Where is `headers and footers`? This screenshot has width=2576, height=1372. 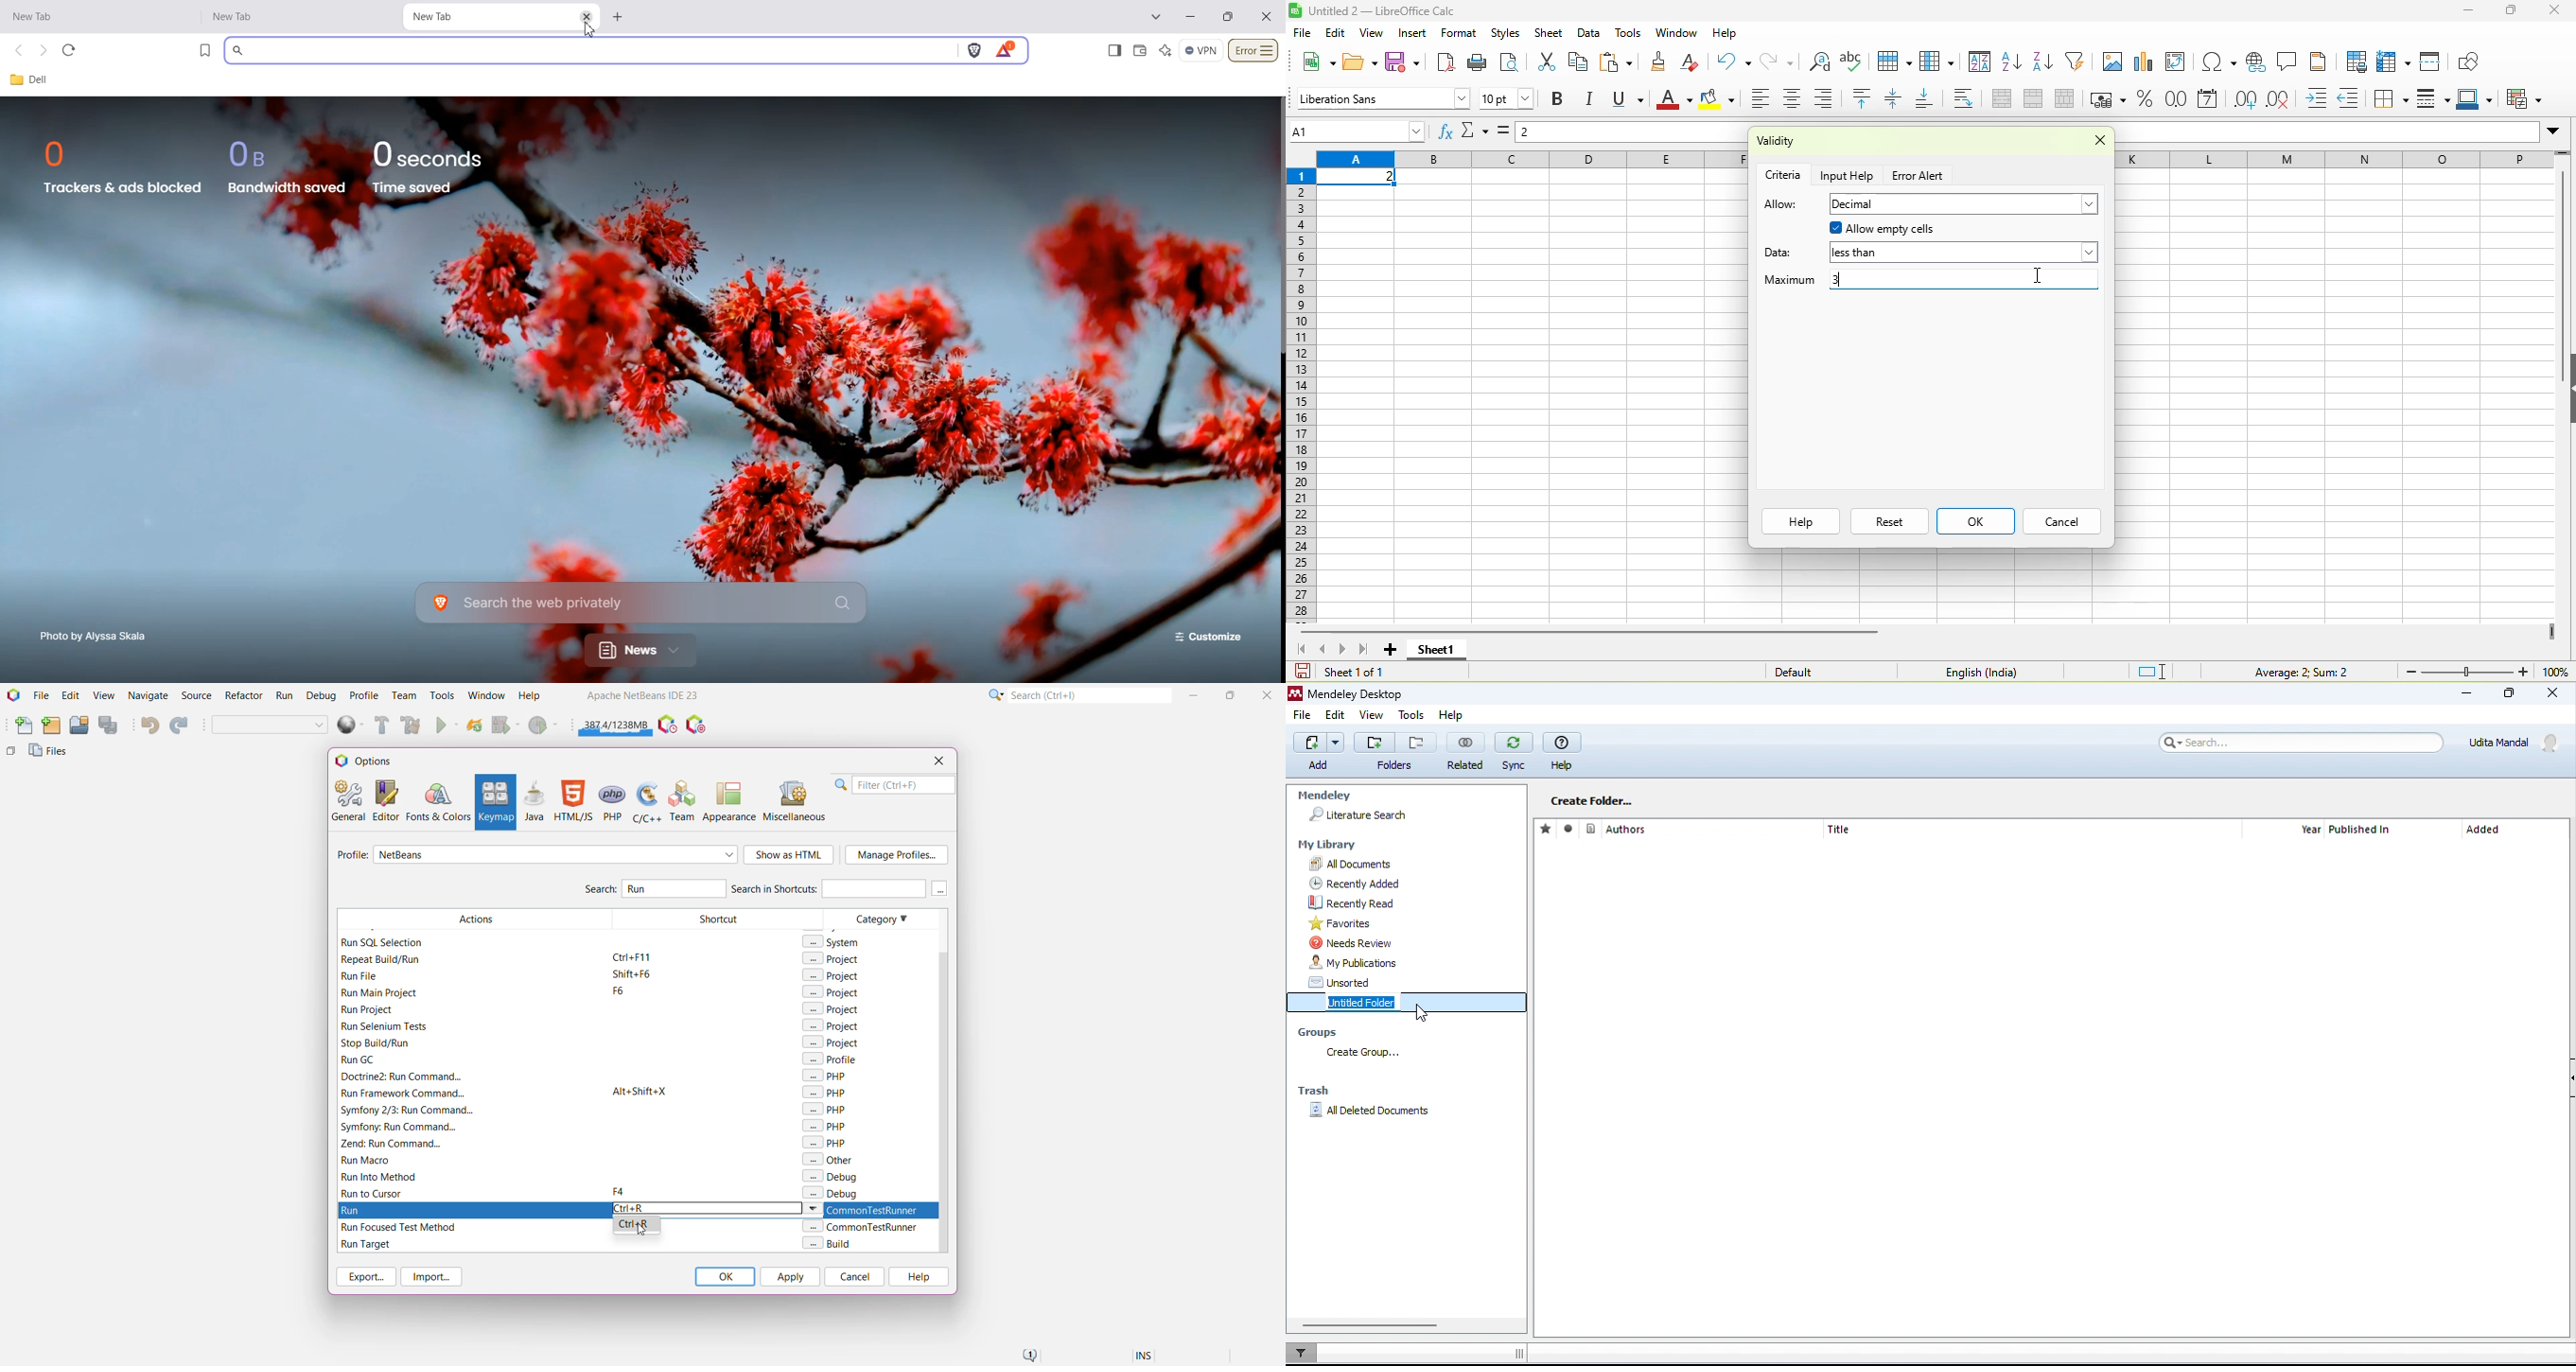 headers and footers is located at coordinates (2320, 61).